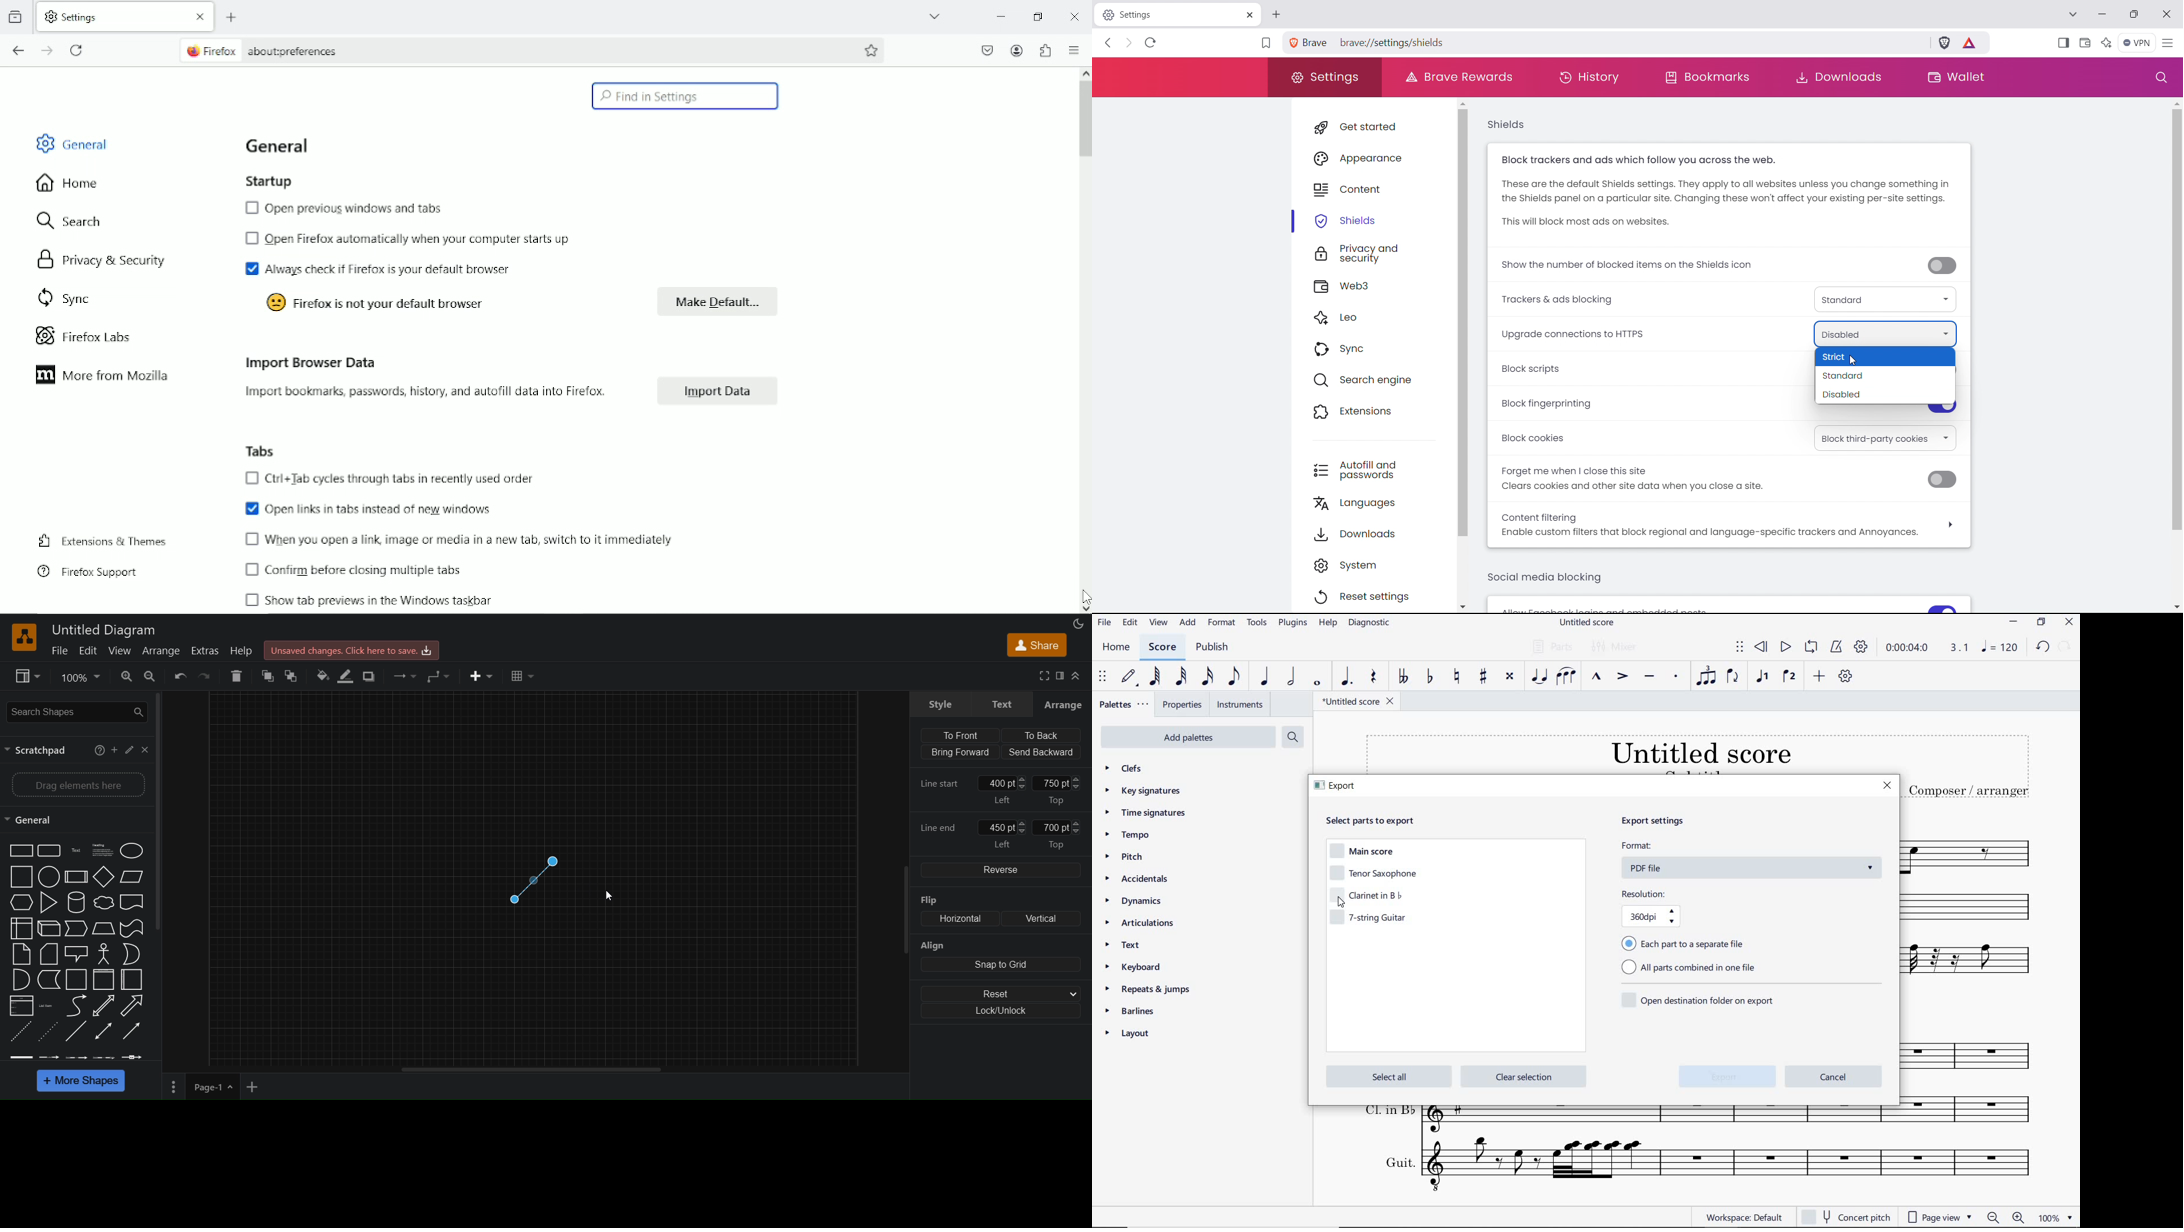 This screenshot has height=1232, width=2184. Describe the element at coordinates (26, 636) in the screenshot. I see `Logo` at that location.